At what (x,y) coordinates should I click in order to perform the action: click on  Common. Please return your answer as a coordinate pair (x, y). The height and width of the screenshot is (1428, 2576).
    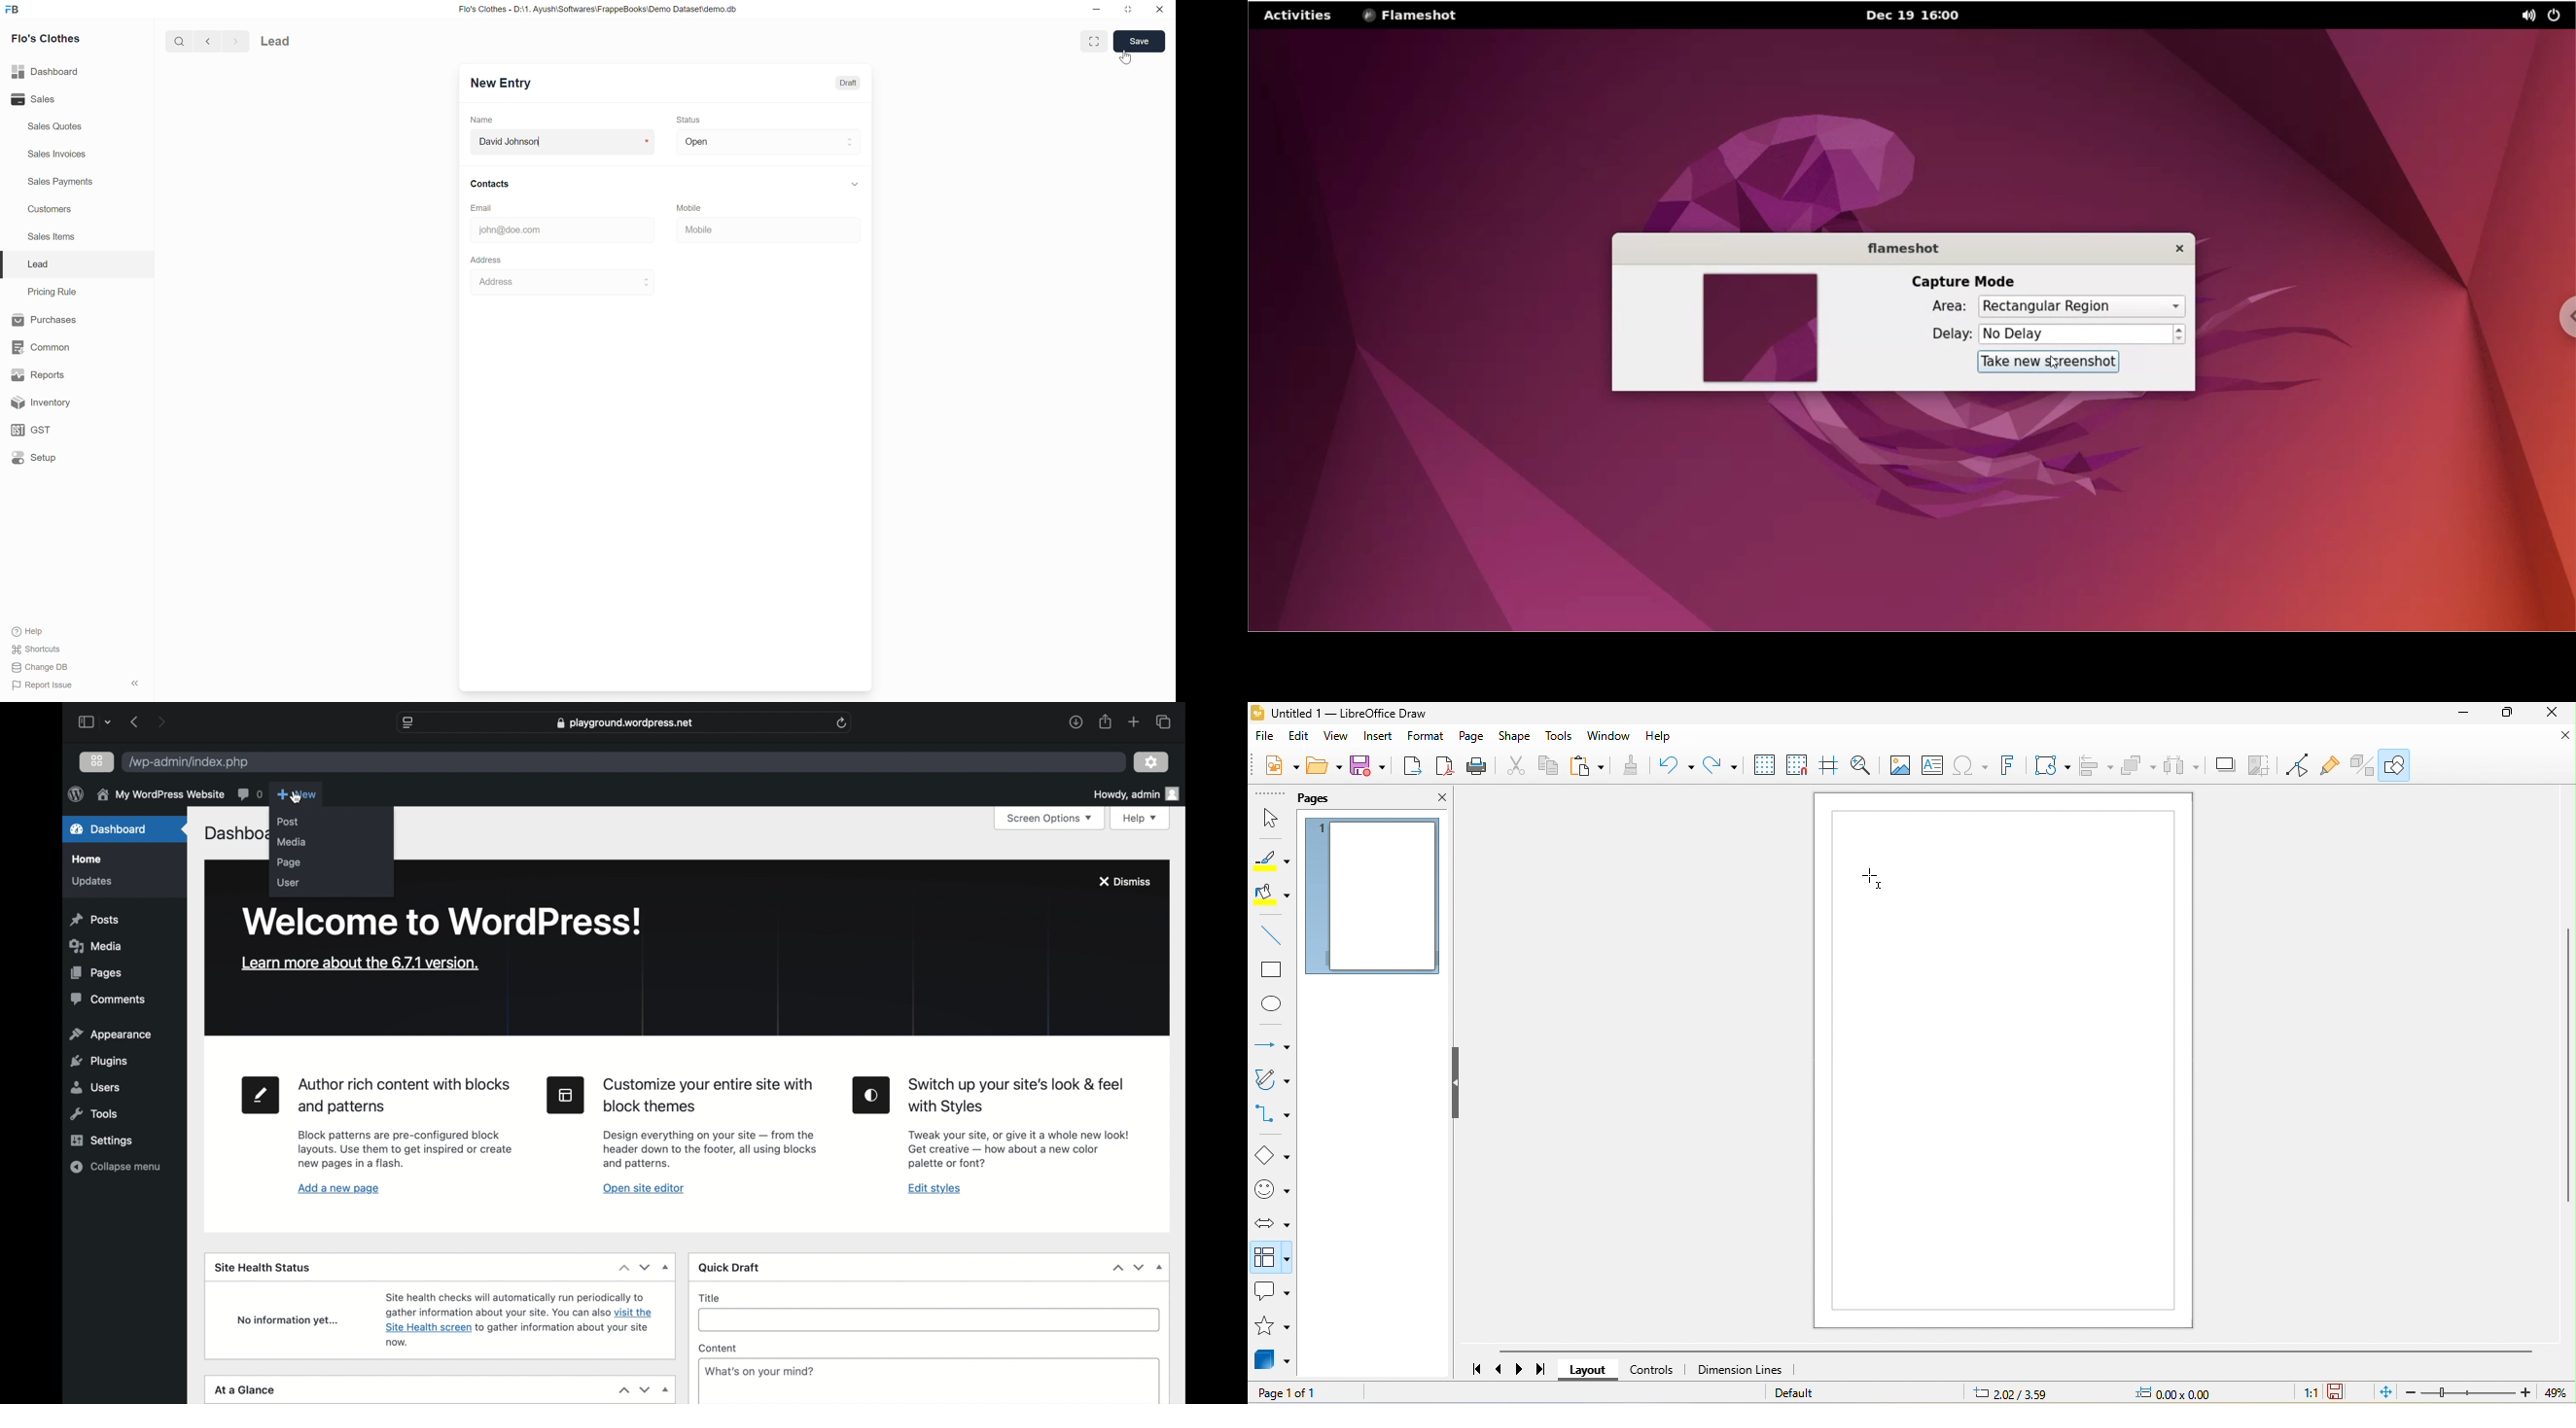
    Looking at the image, I should click on (40, 347).